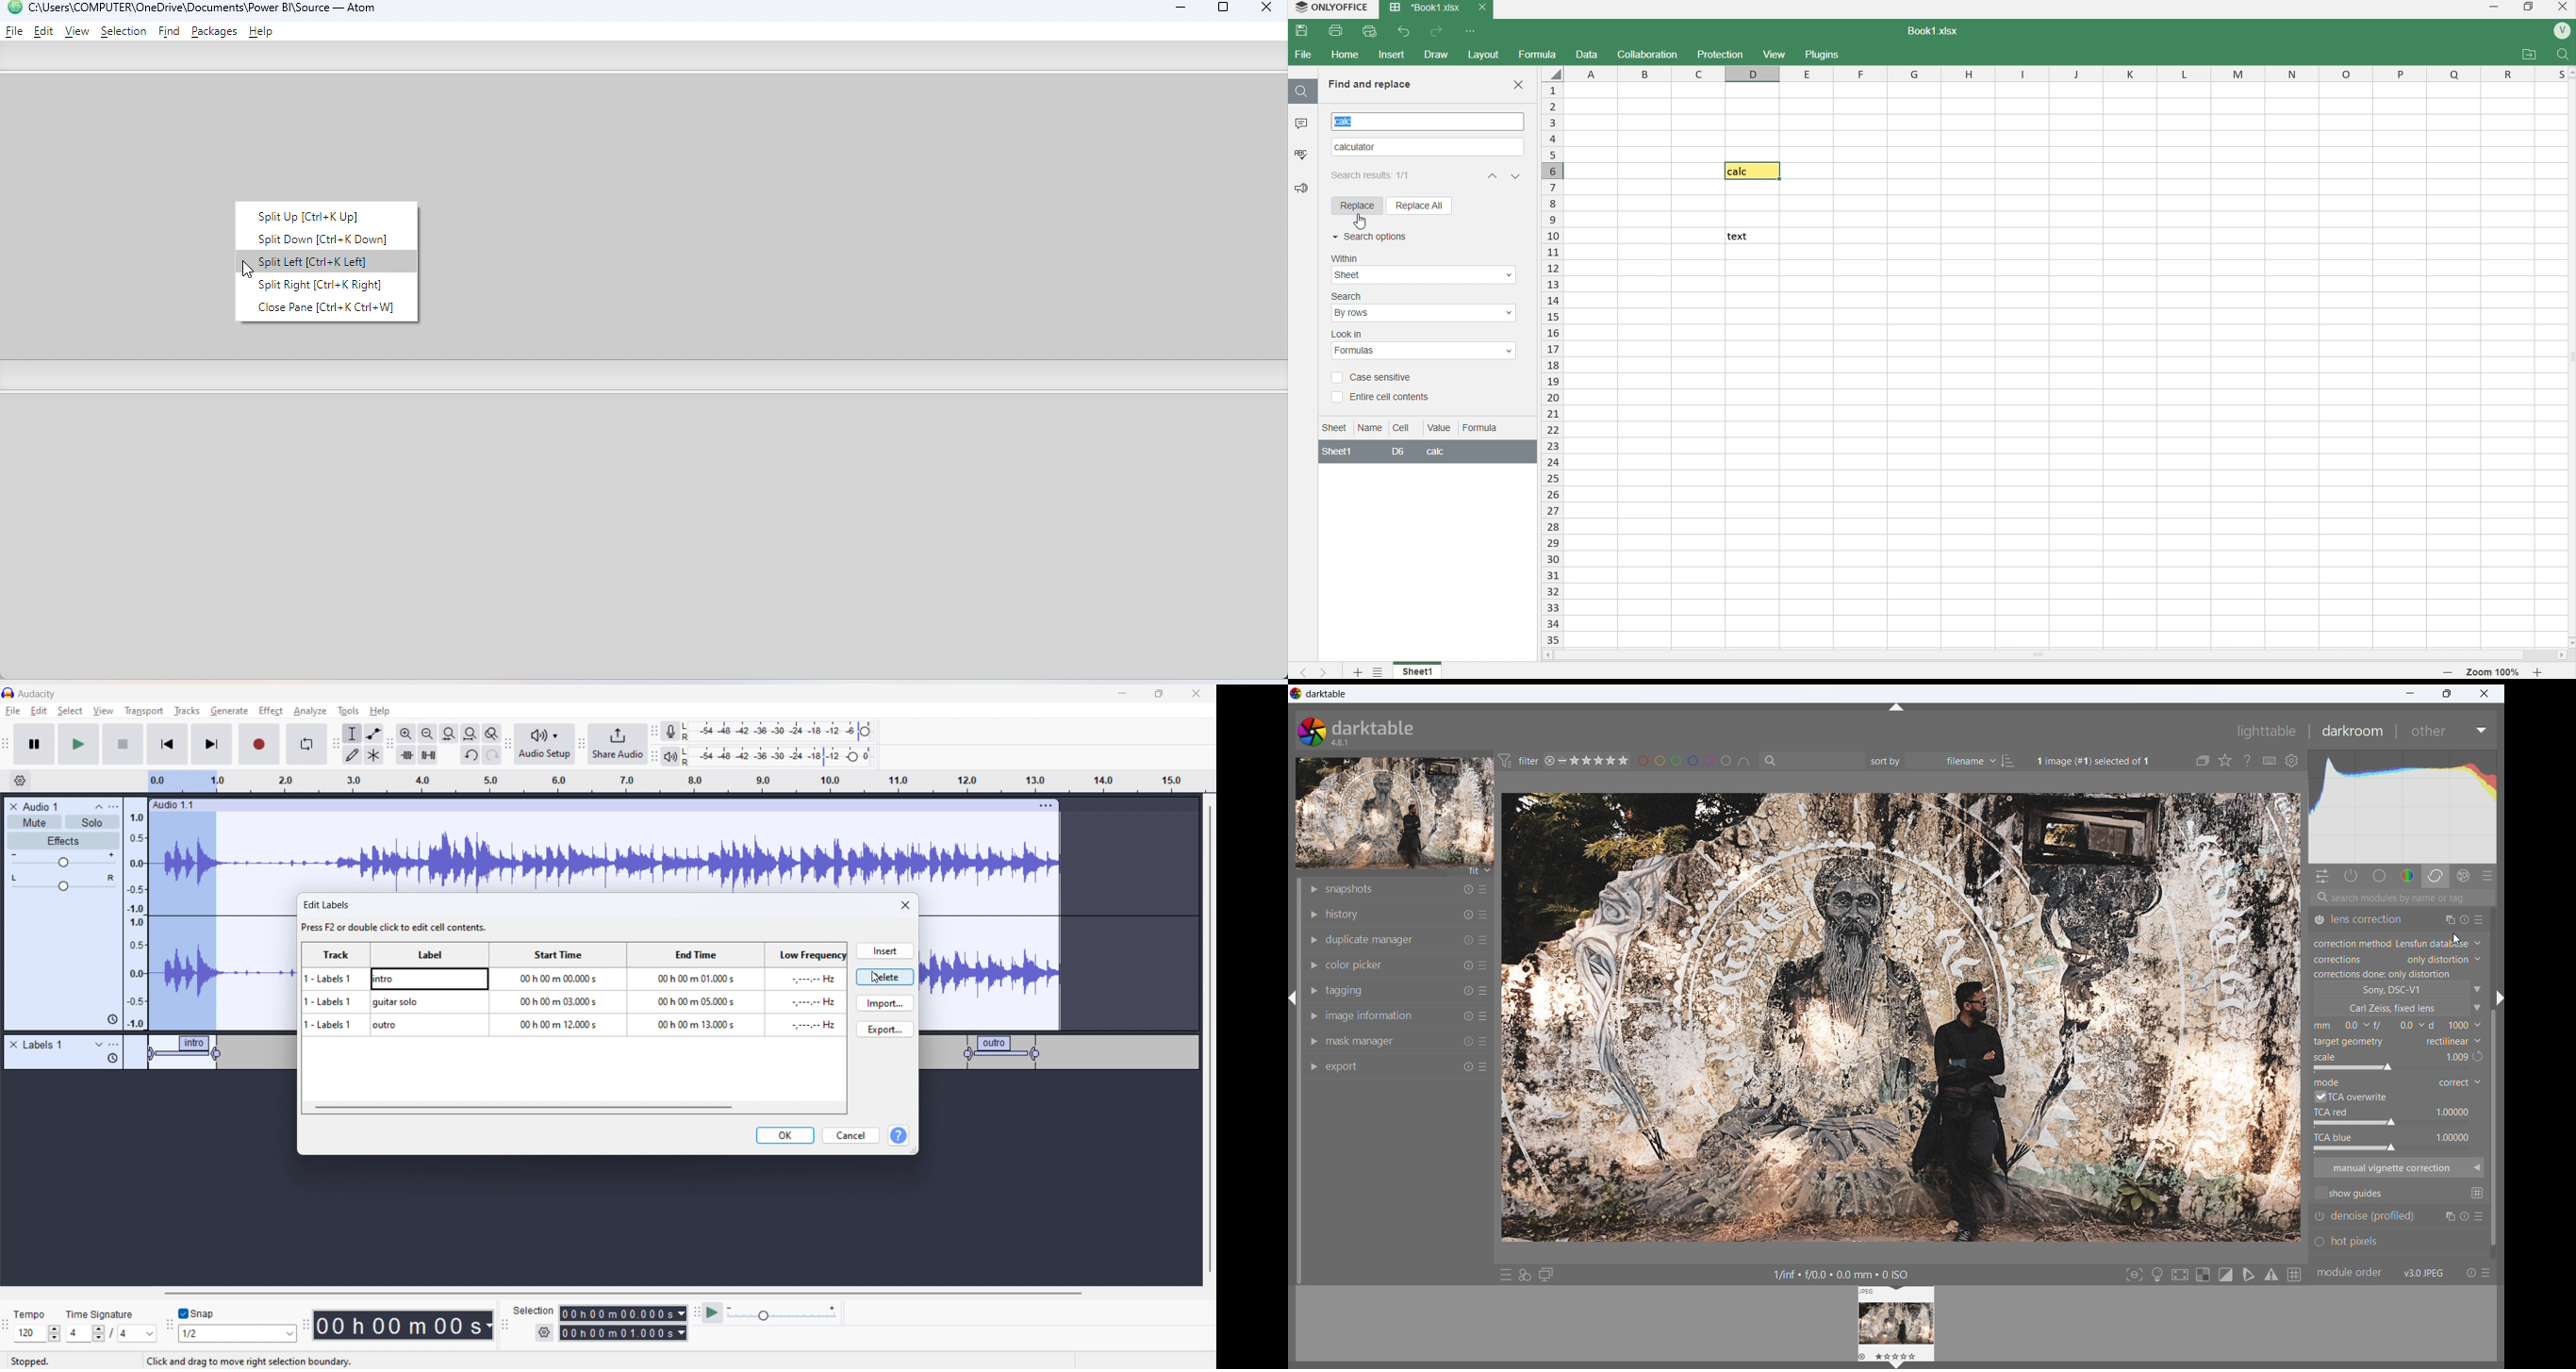 The width and height of the screenshot is (2576, 1372). I want to click on collaboration, so click(1649, 54).